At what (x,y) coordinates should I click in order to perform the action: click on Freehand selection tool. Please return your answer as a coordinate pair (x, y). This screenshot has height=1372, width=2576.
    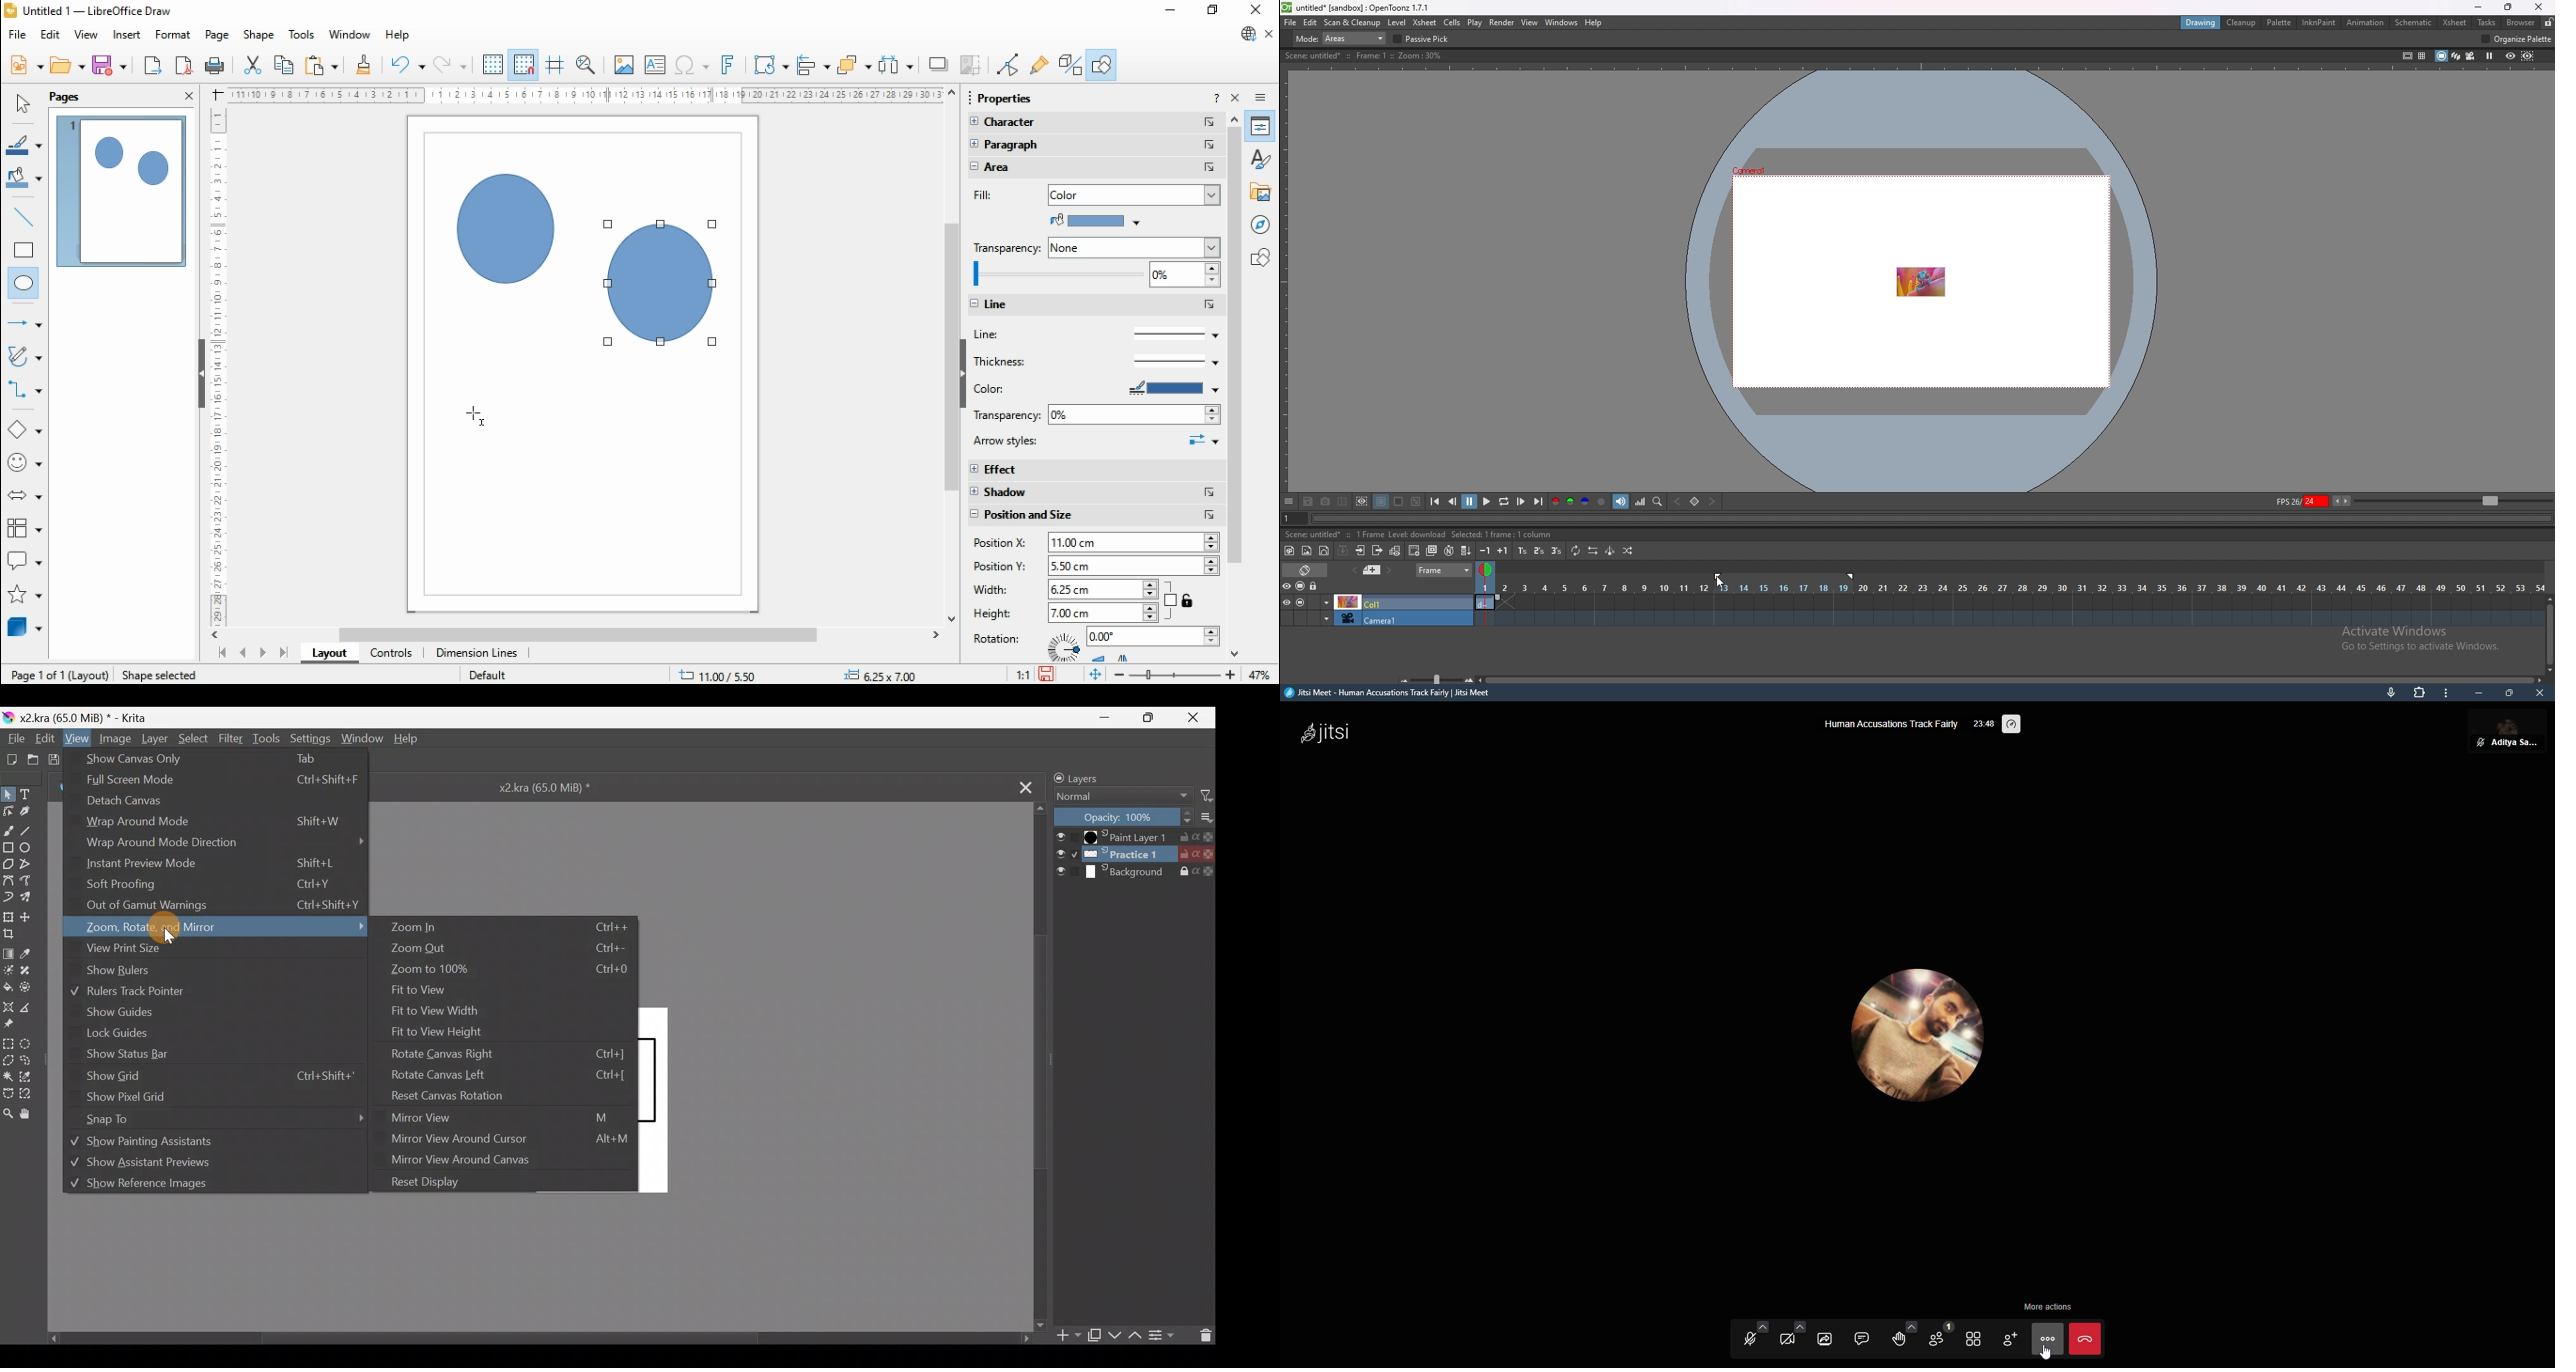
    Looking at the image, I should click on (33, 1060).